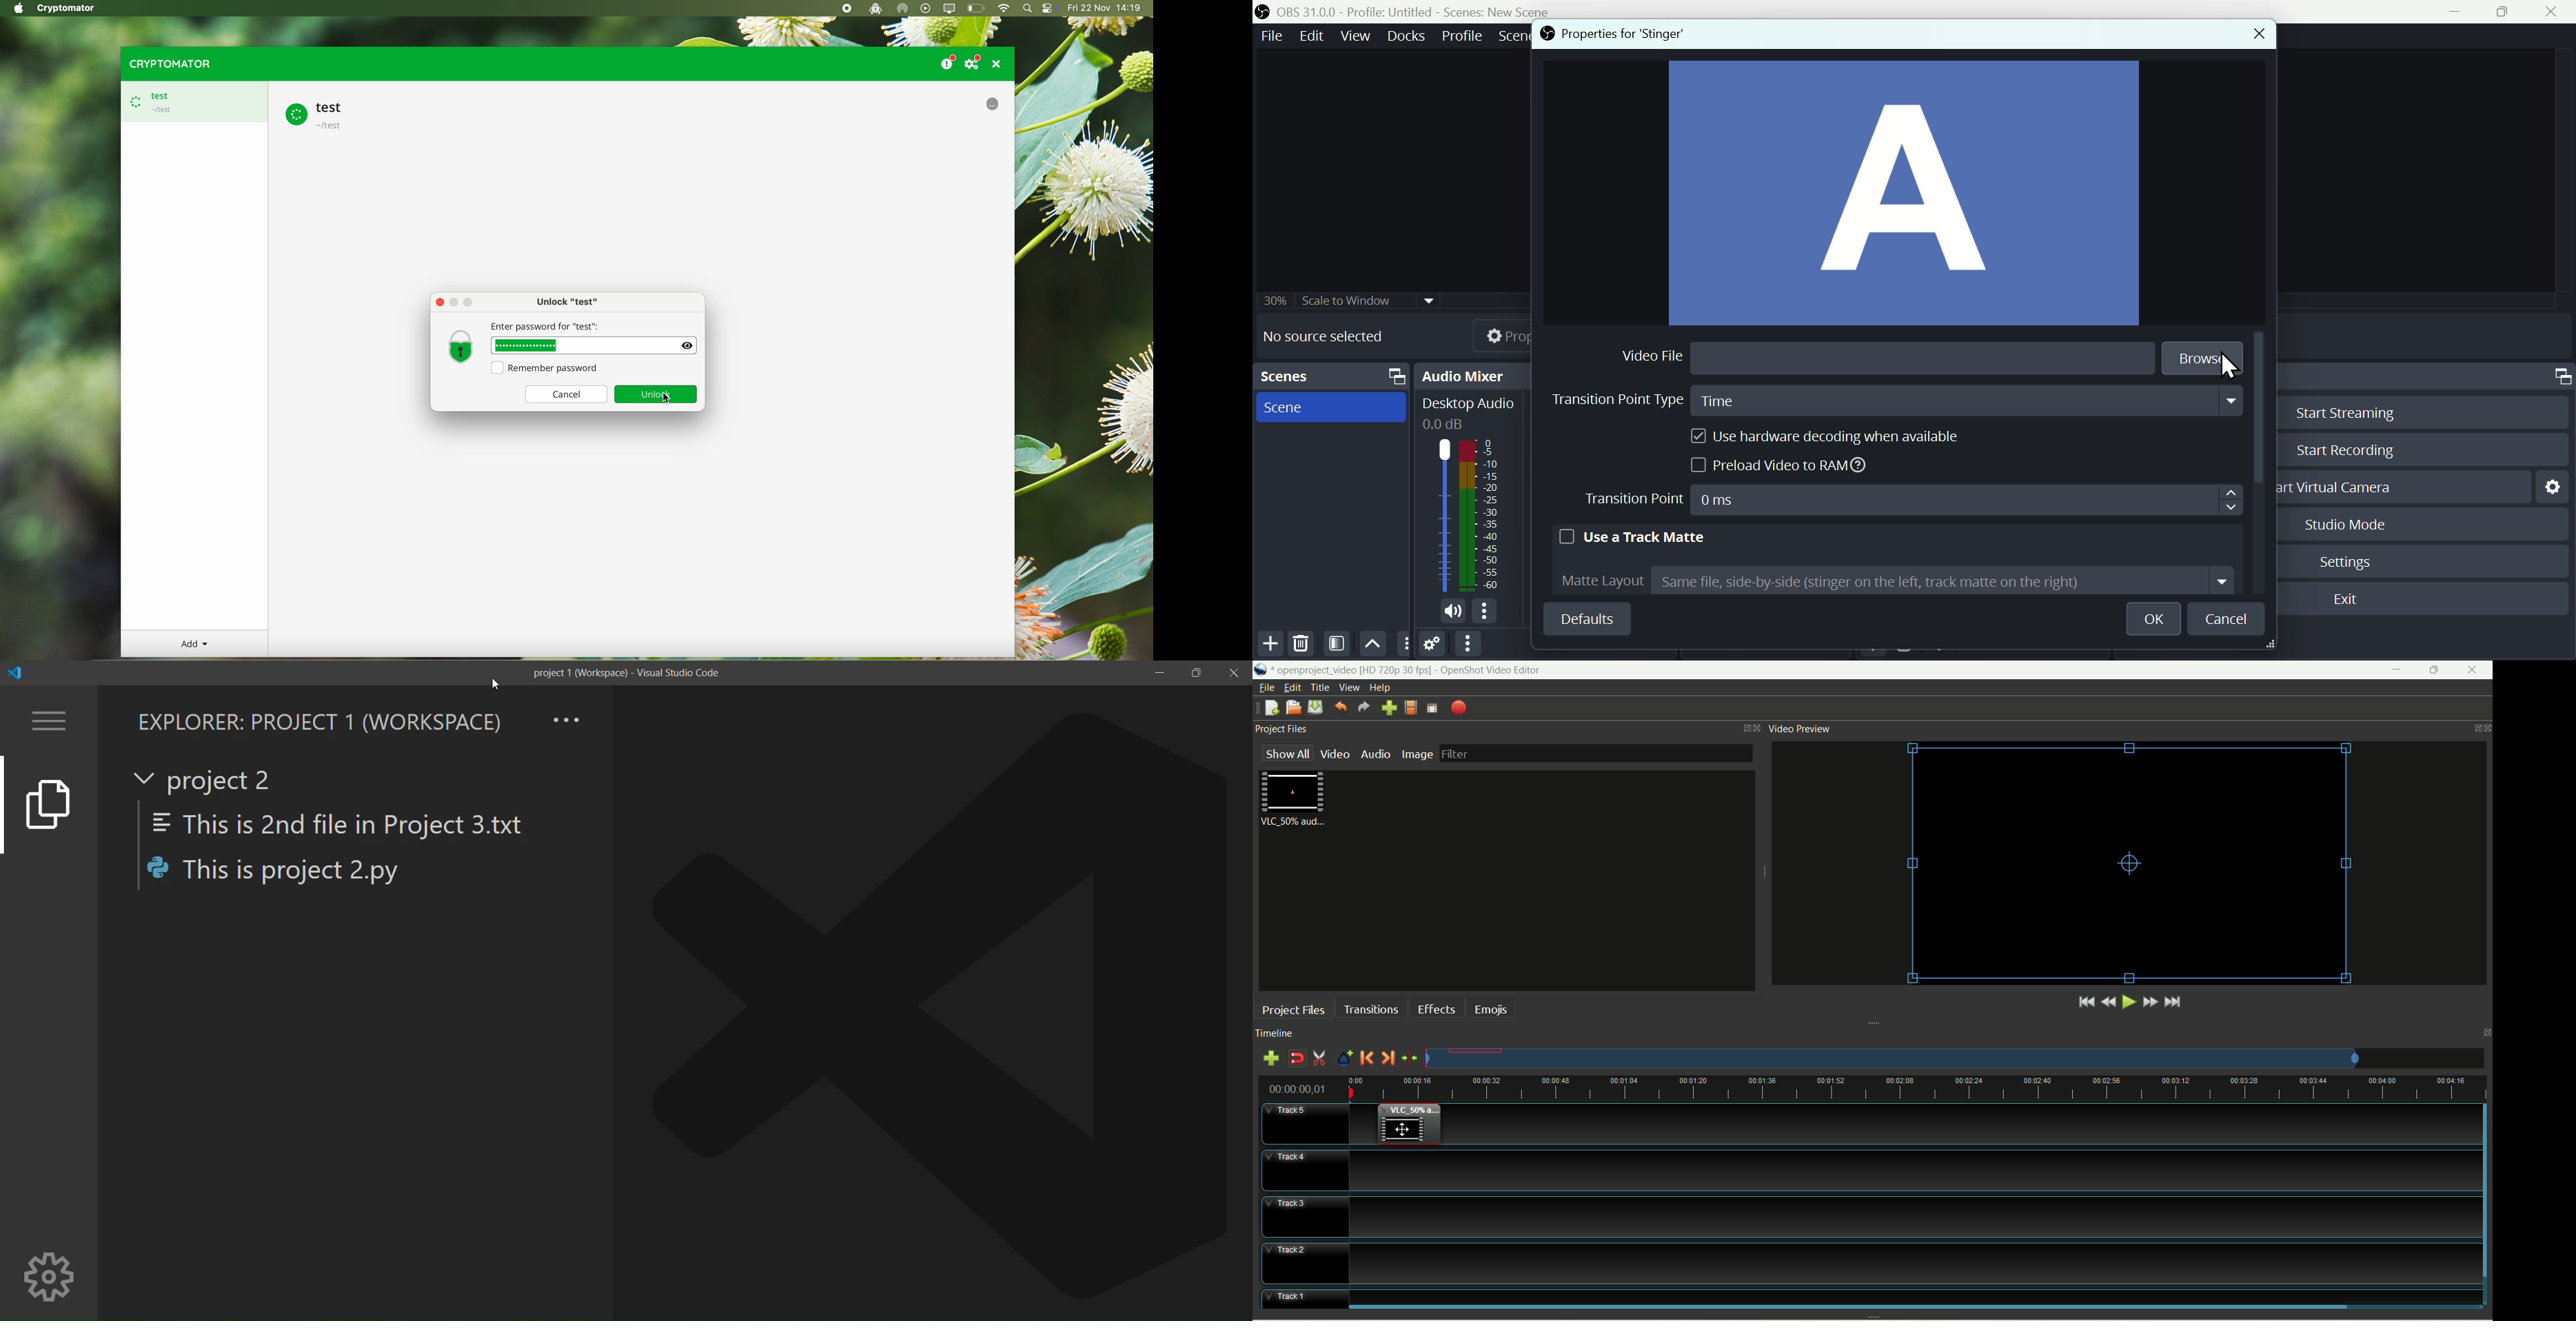 This screenshot has height=1344, width=2576. I want to click on , so click(2229, 498).